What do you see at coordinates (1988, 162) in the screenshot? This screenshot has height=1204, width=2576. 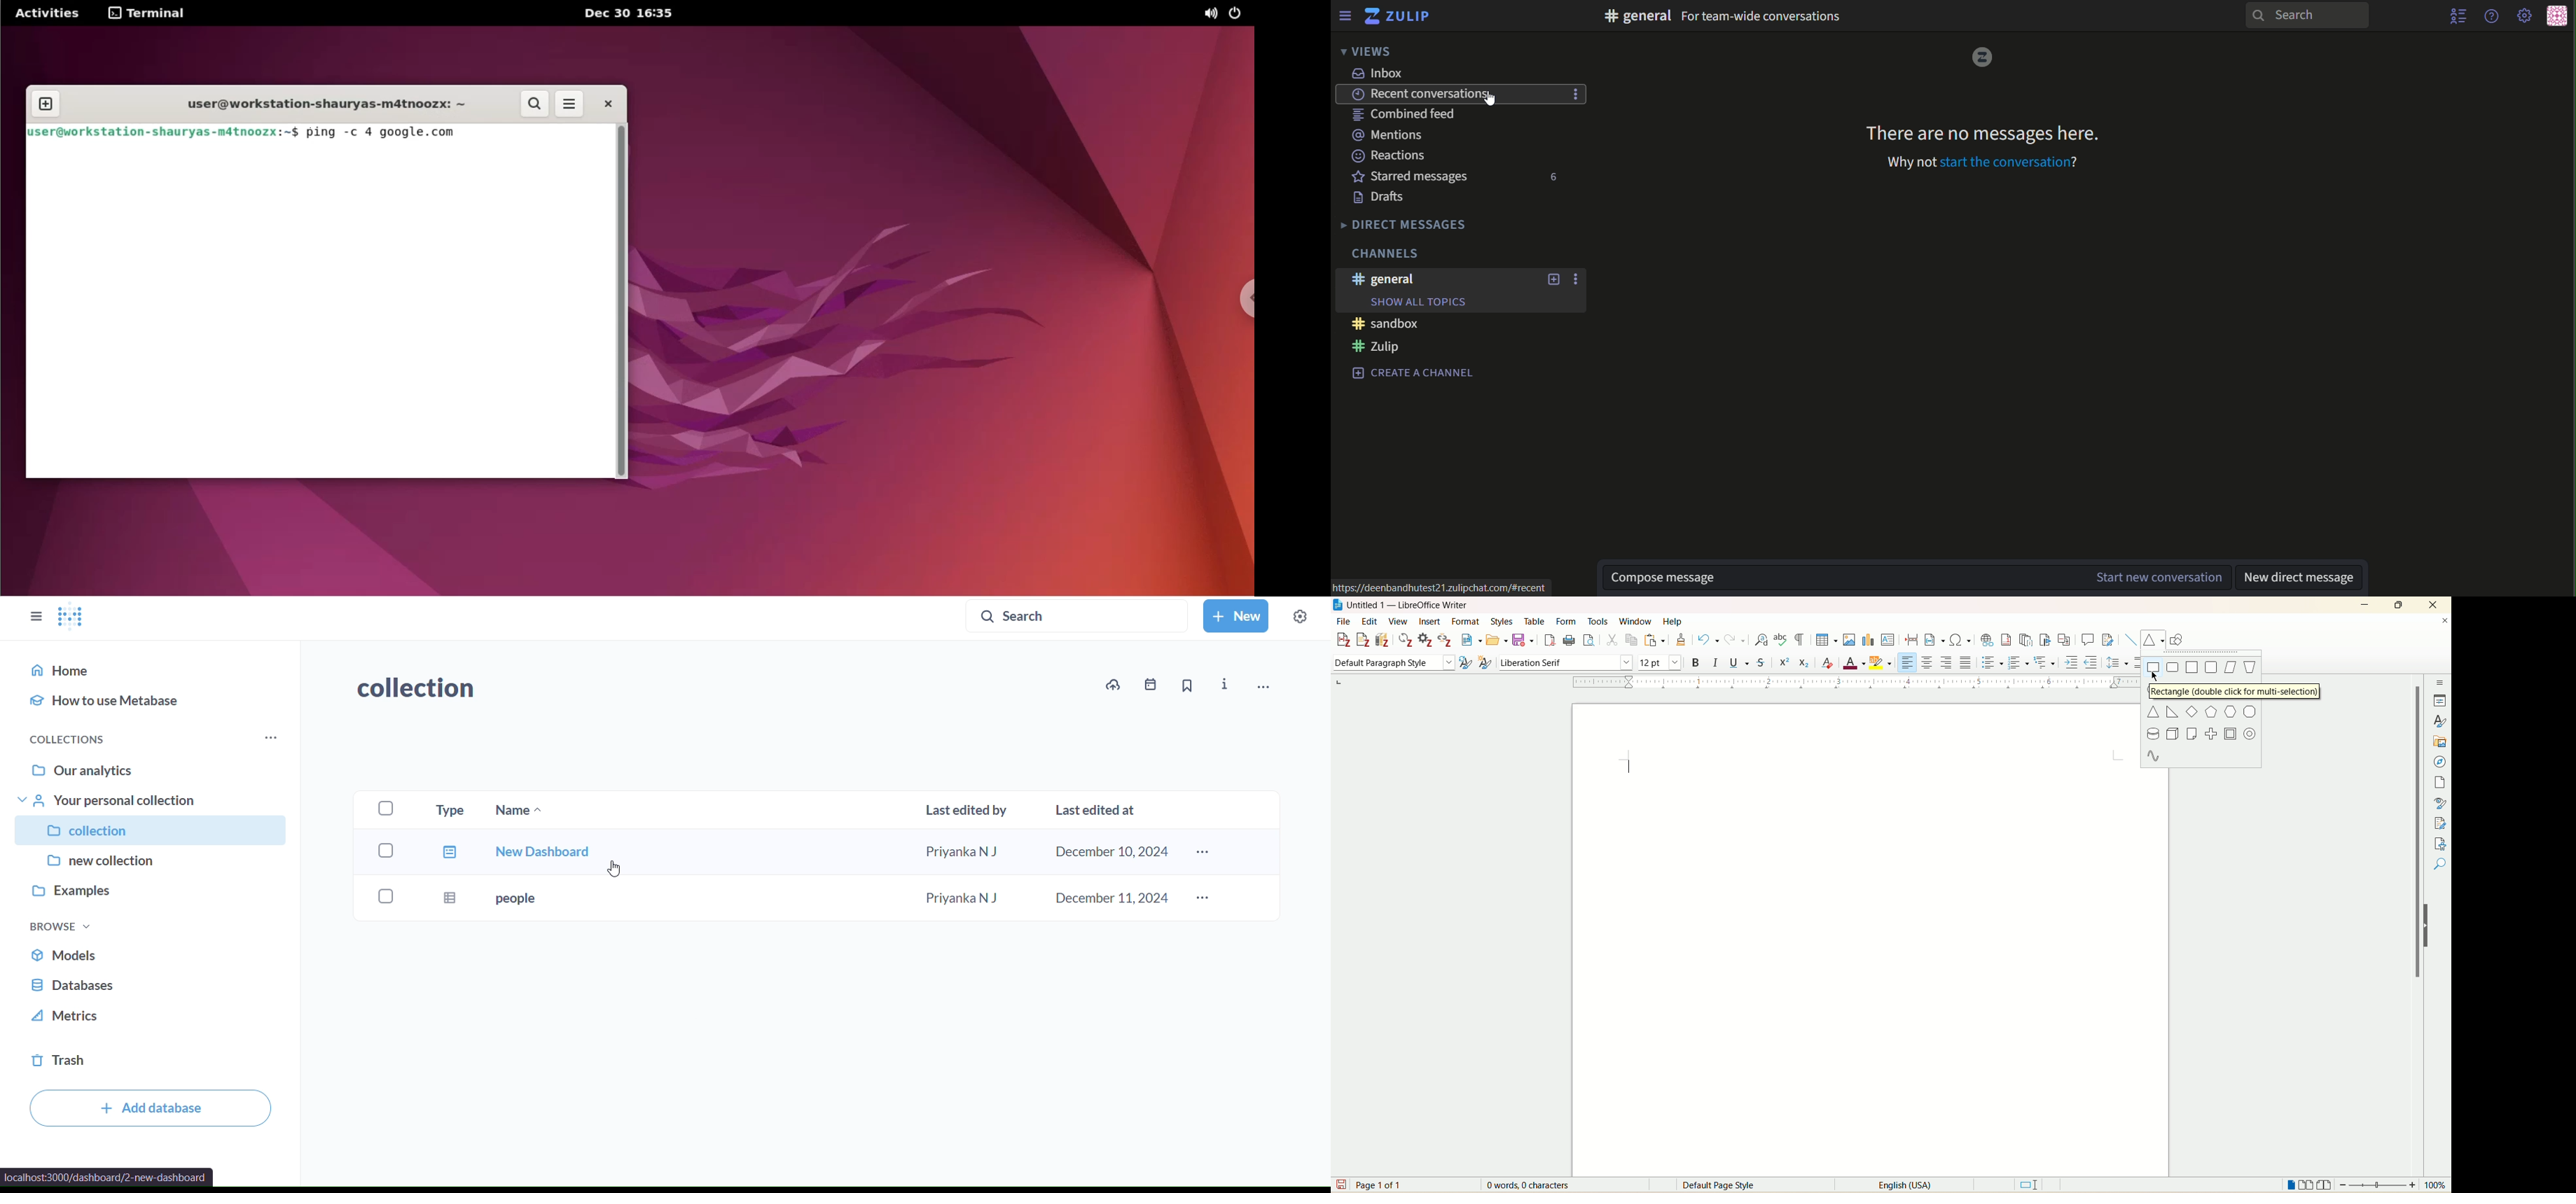 I see `start the conversation` at bounding box center [1988, 162].